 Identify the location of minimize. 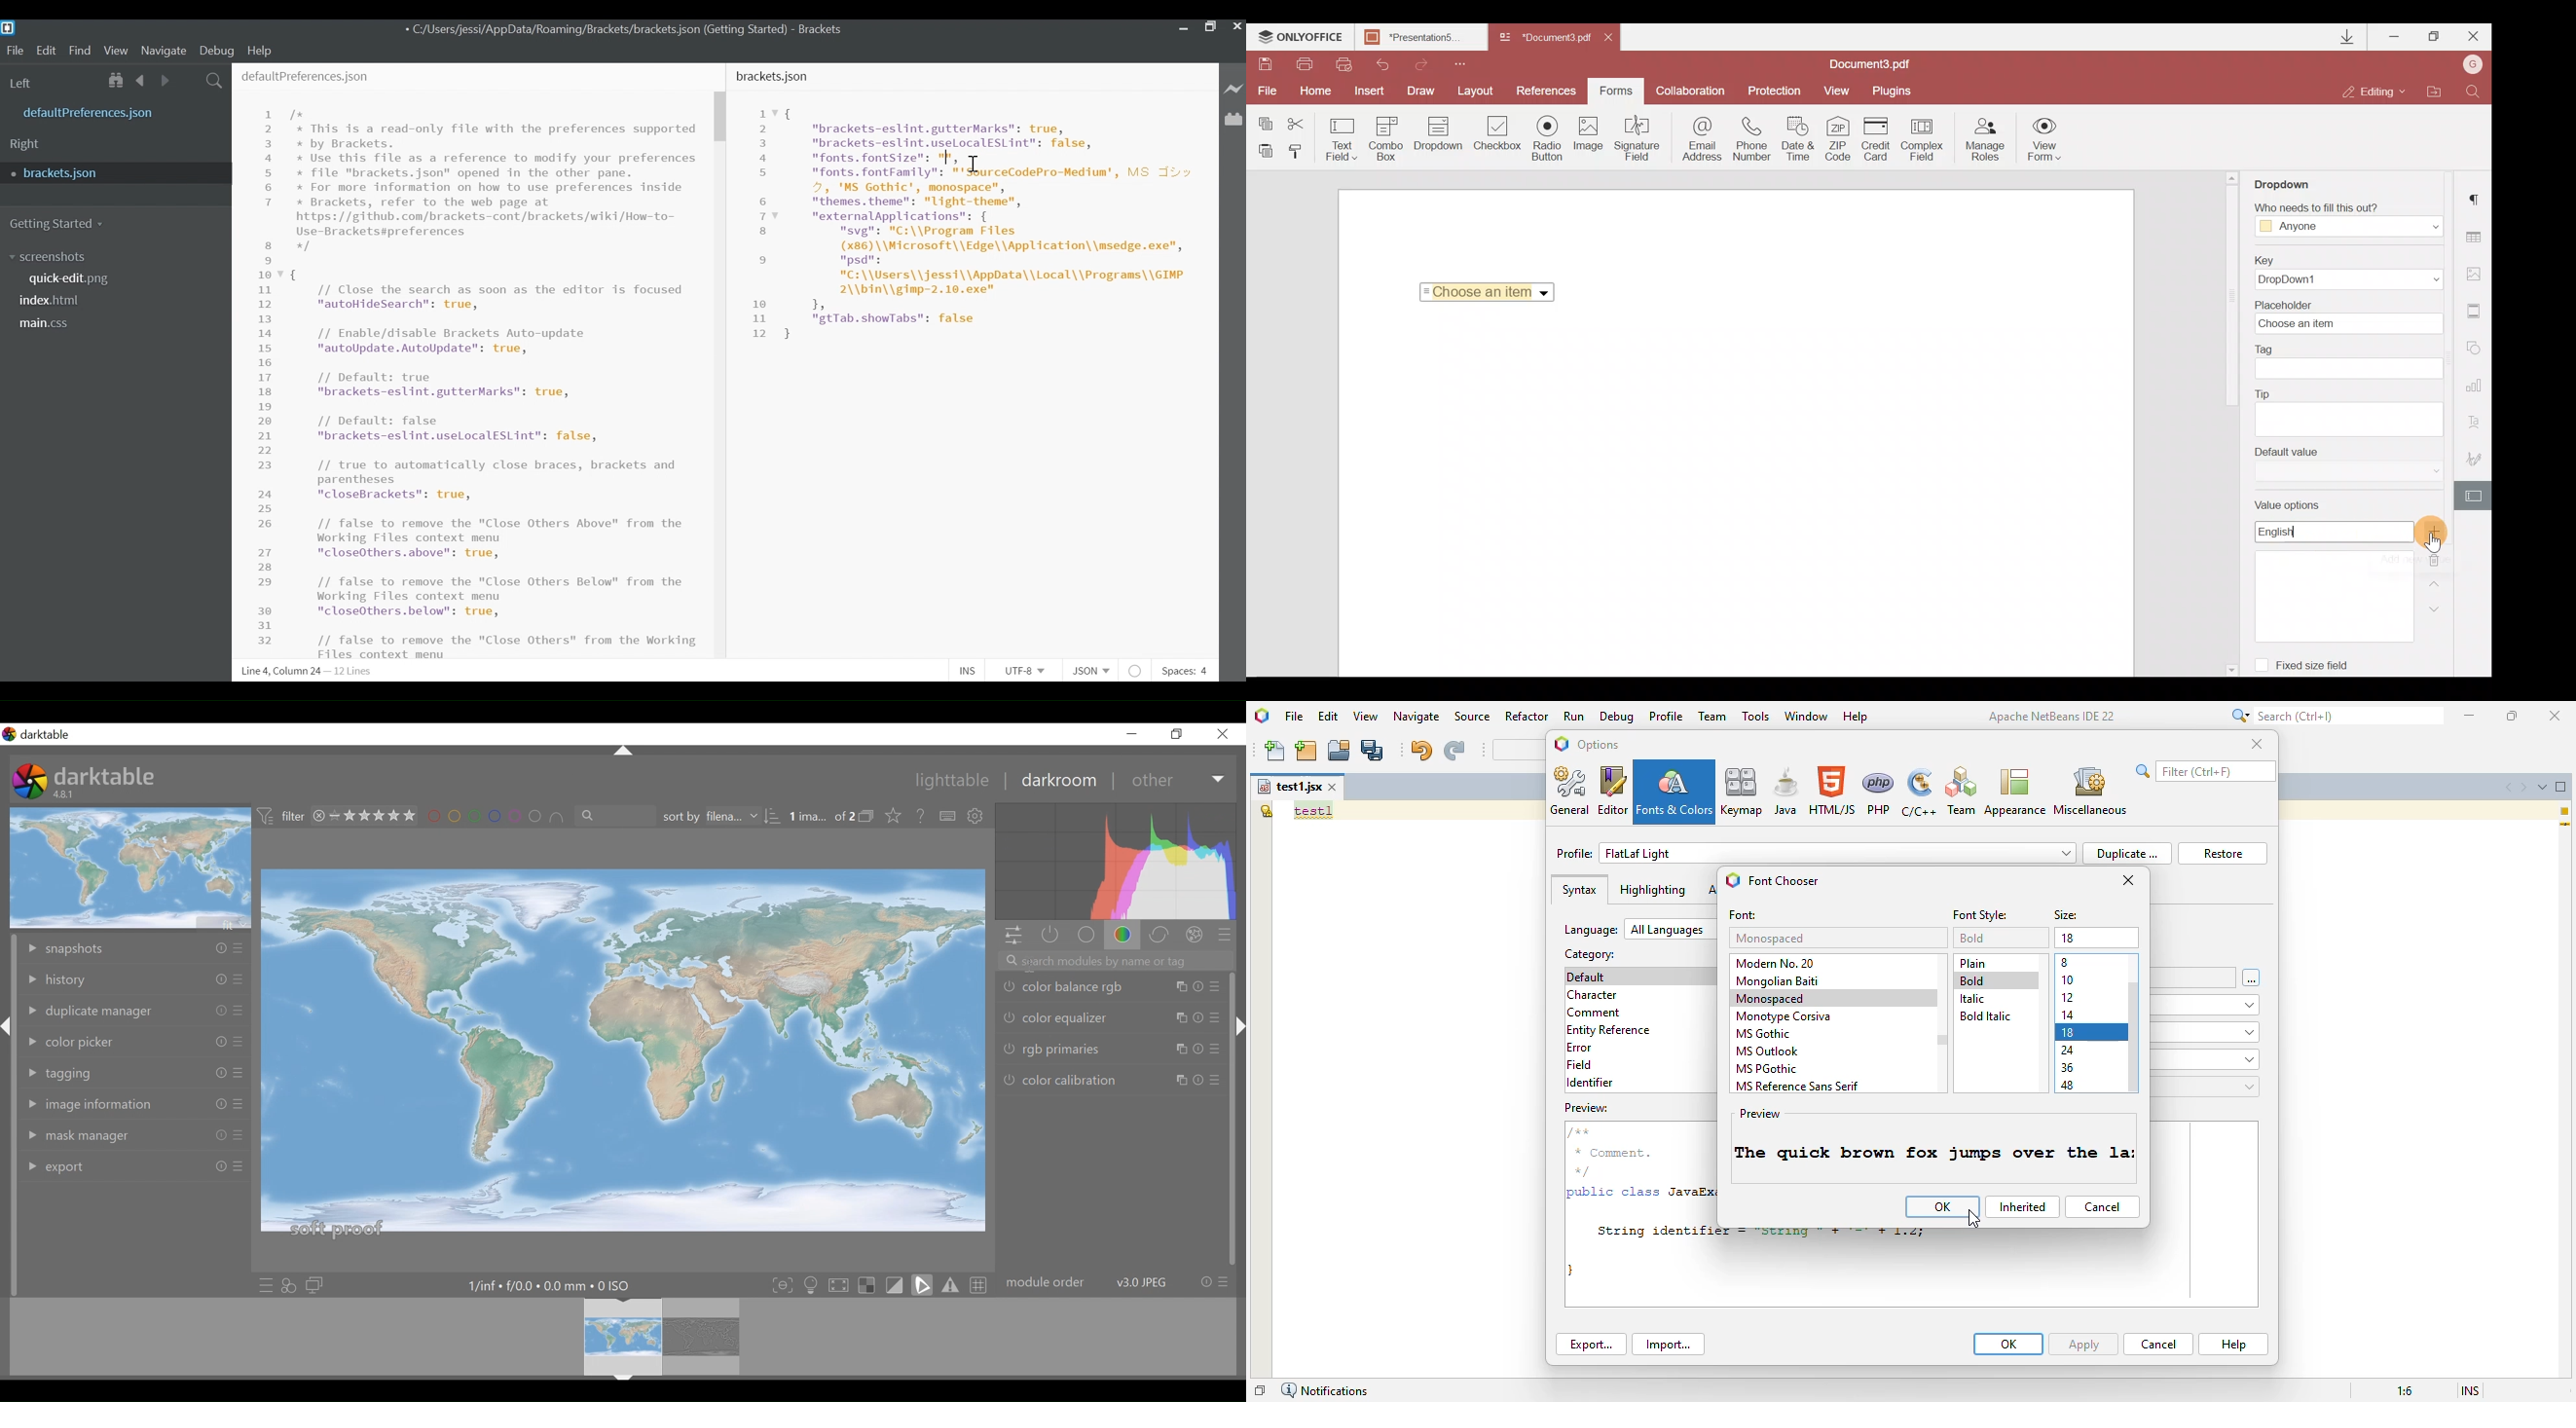
(1182, 27).